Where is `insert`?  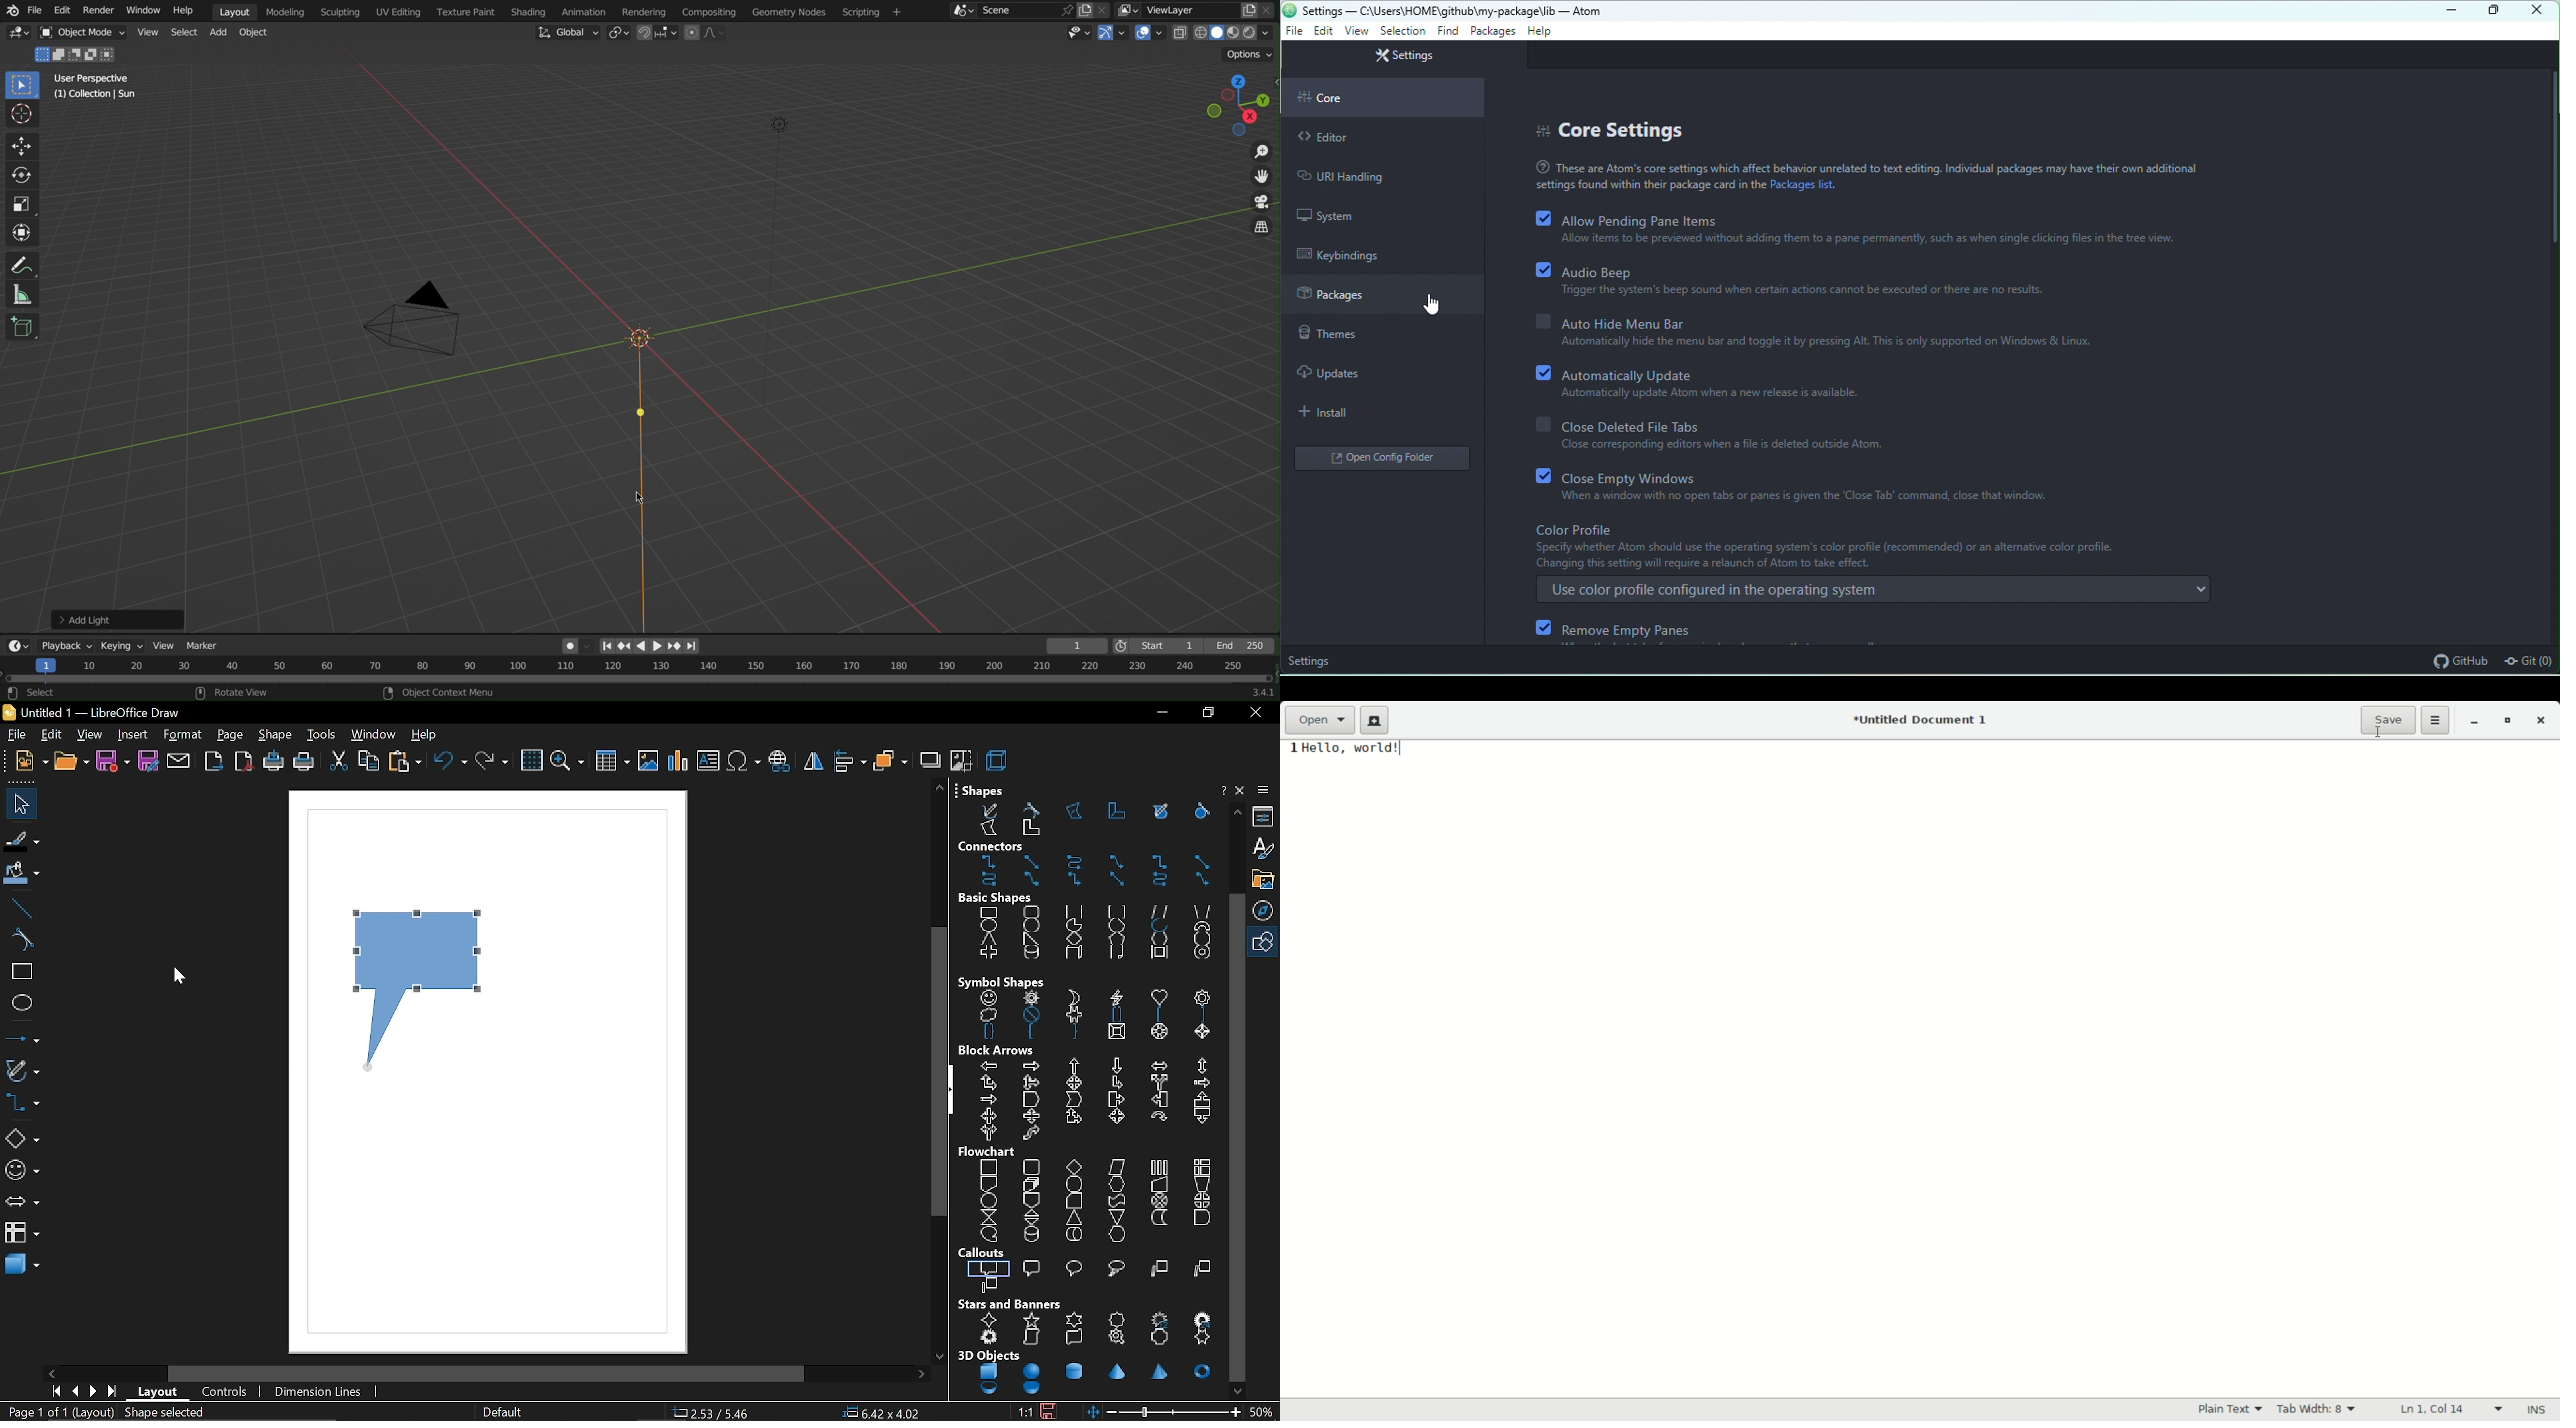
insert is located at coordinates (134, 735).